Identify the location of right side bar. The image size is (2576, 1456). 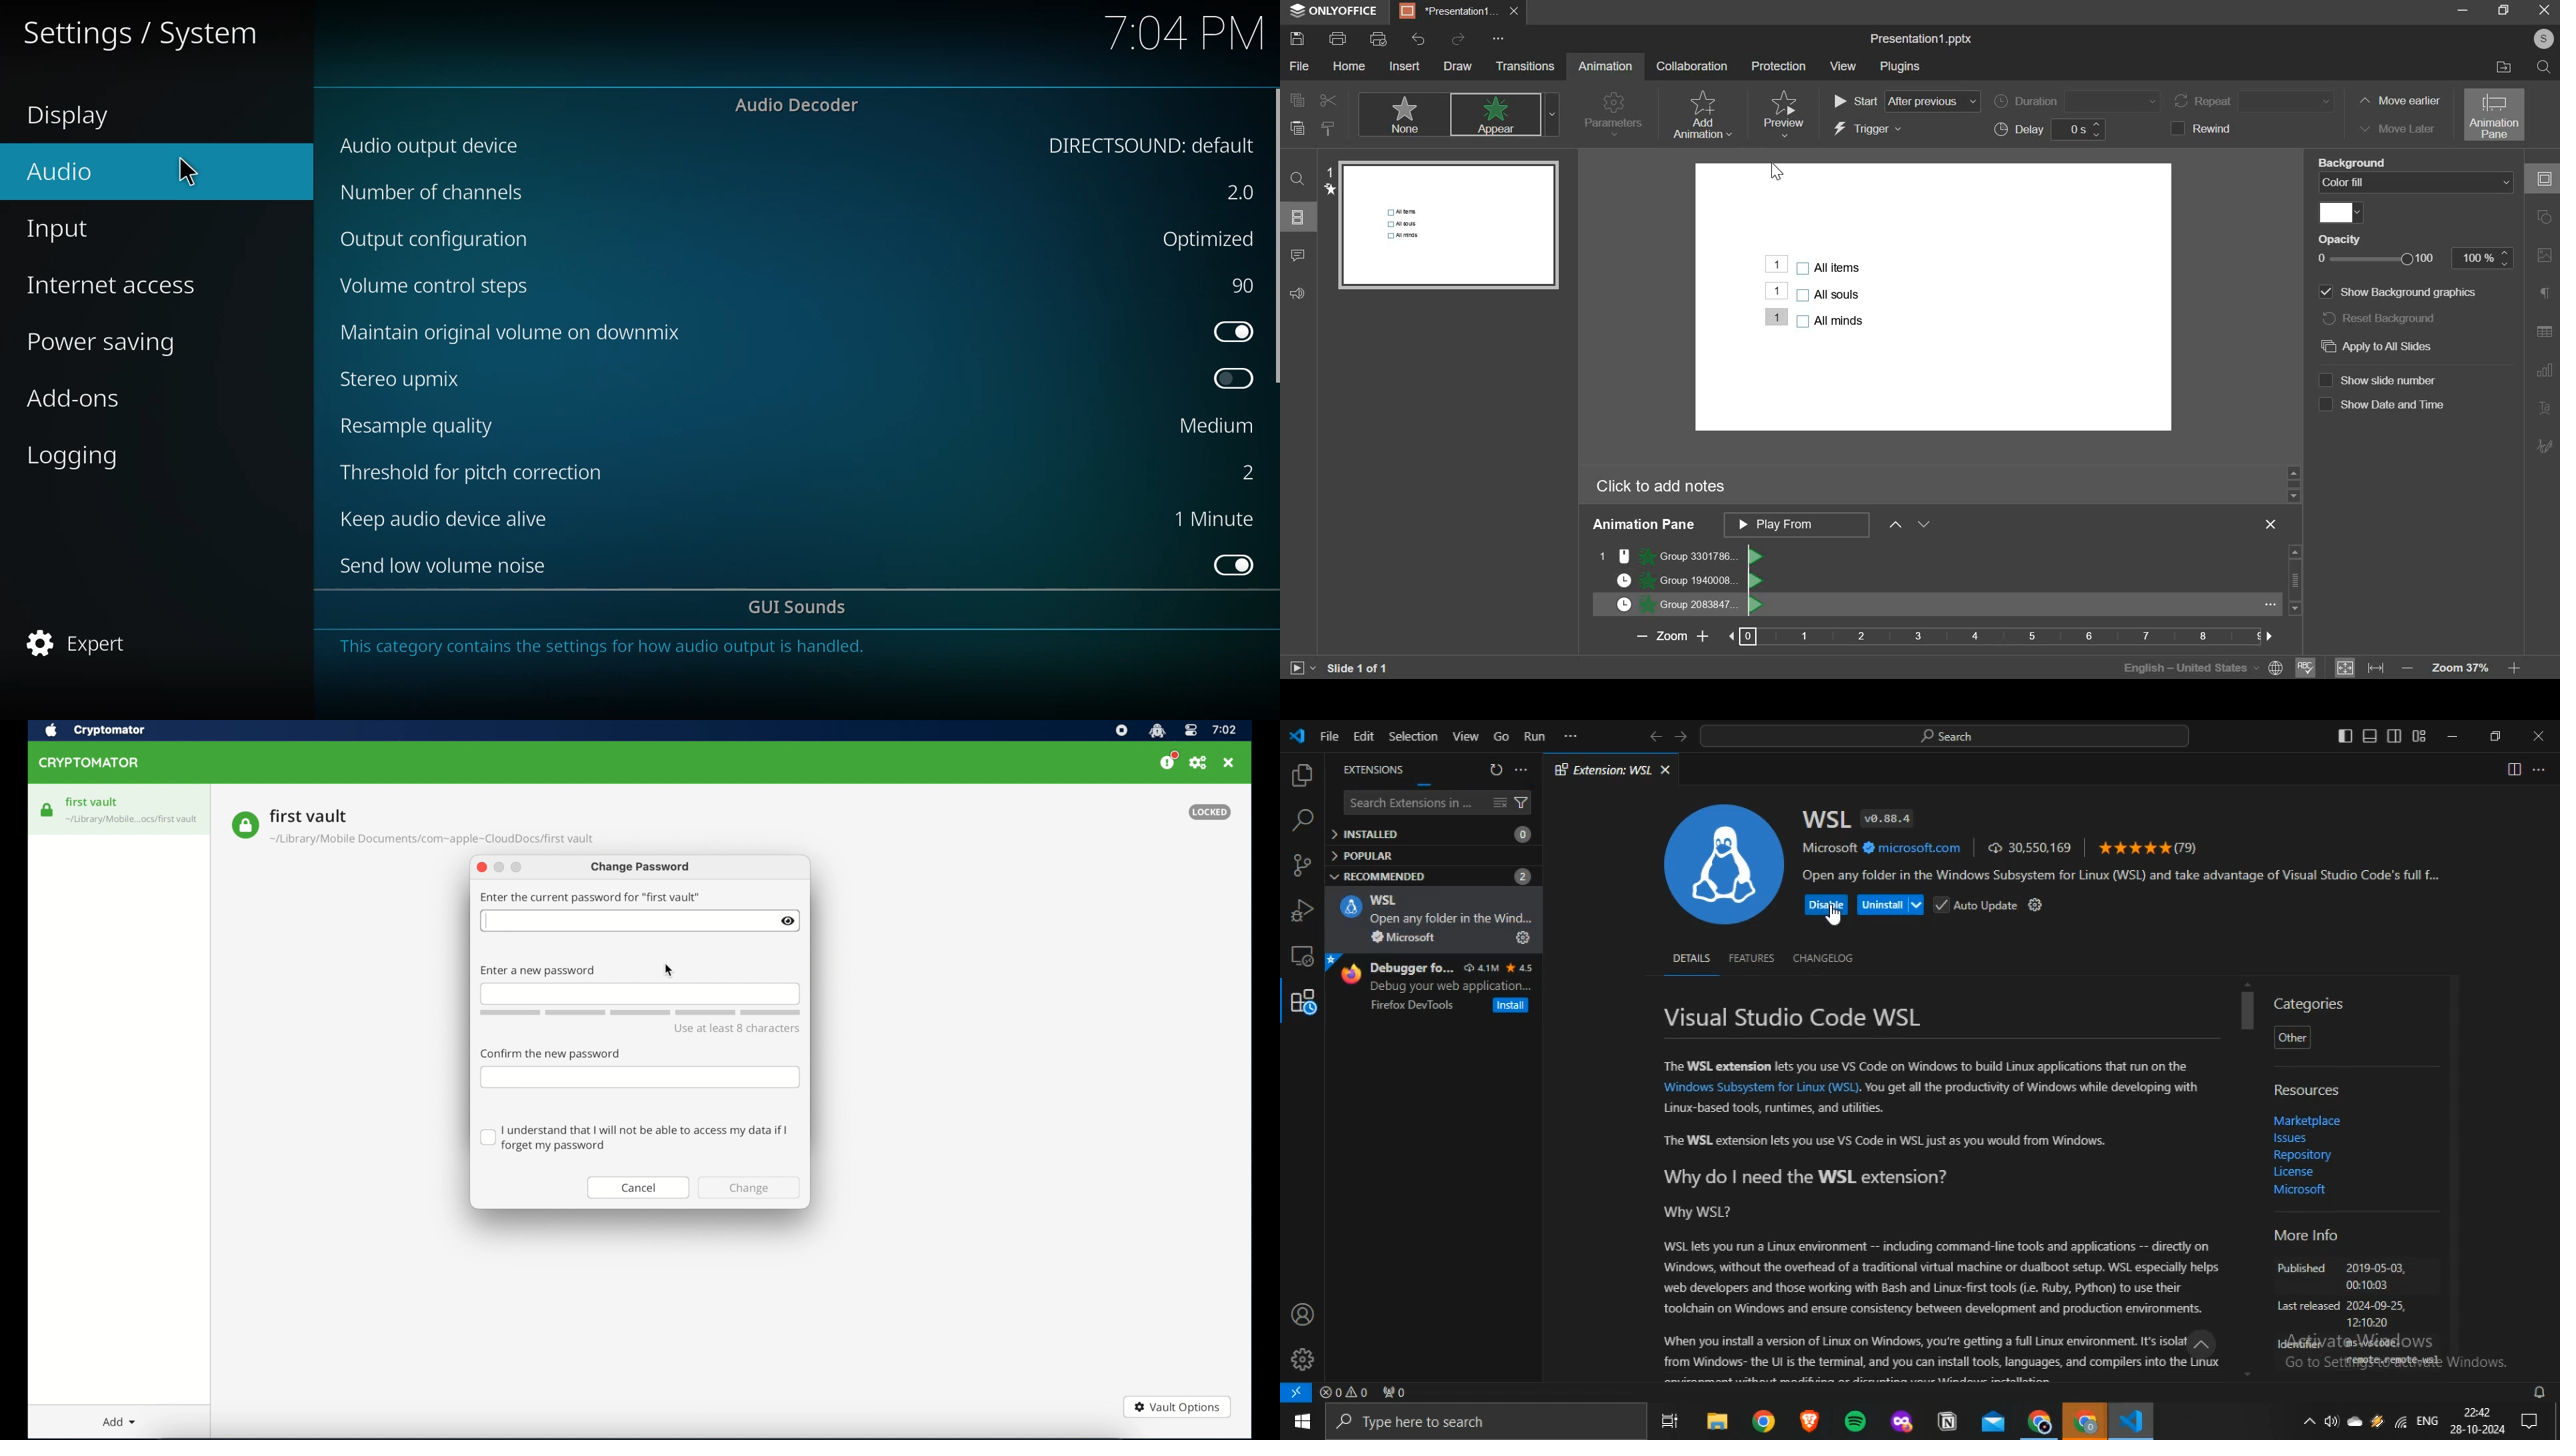
(2544, 313).